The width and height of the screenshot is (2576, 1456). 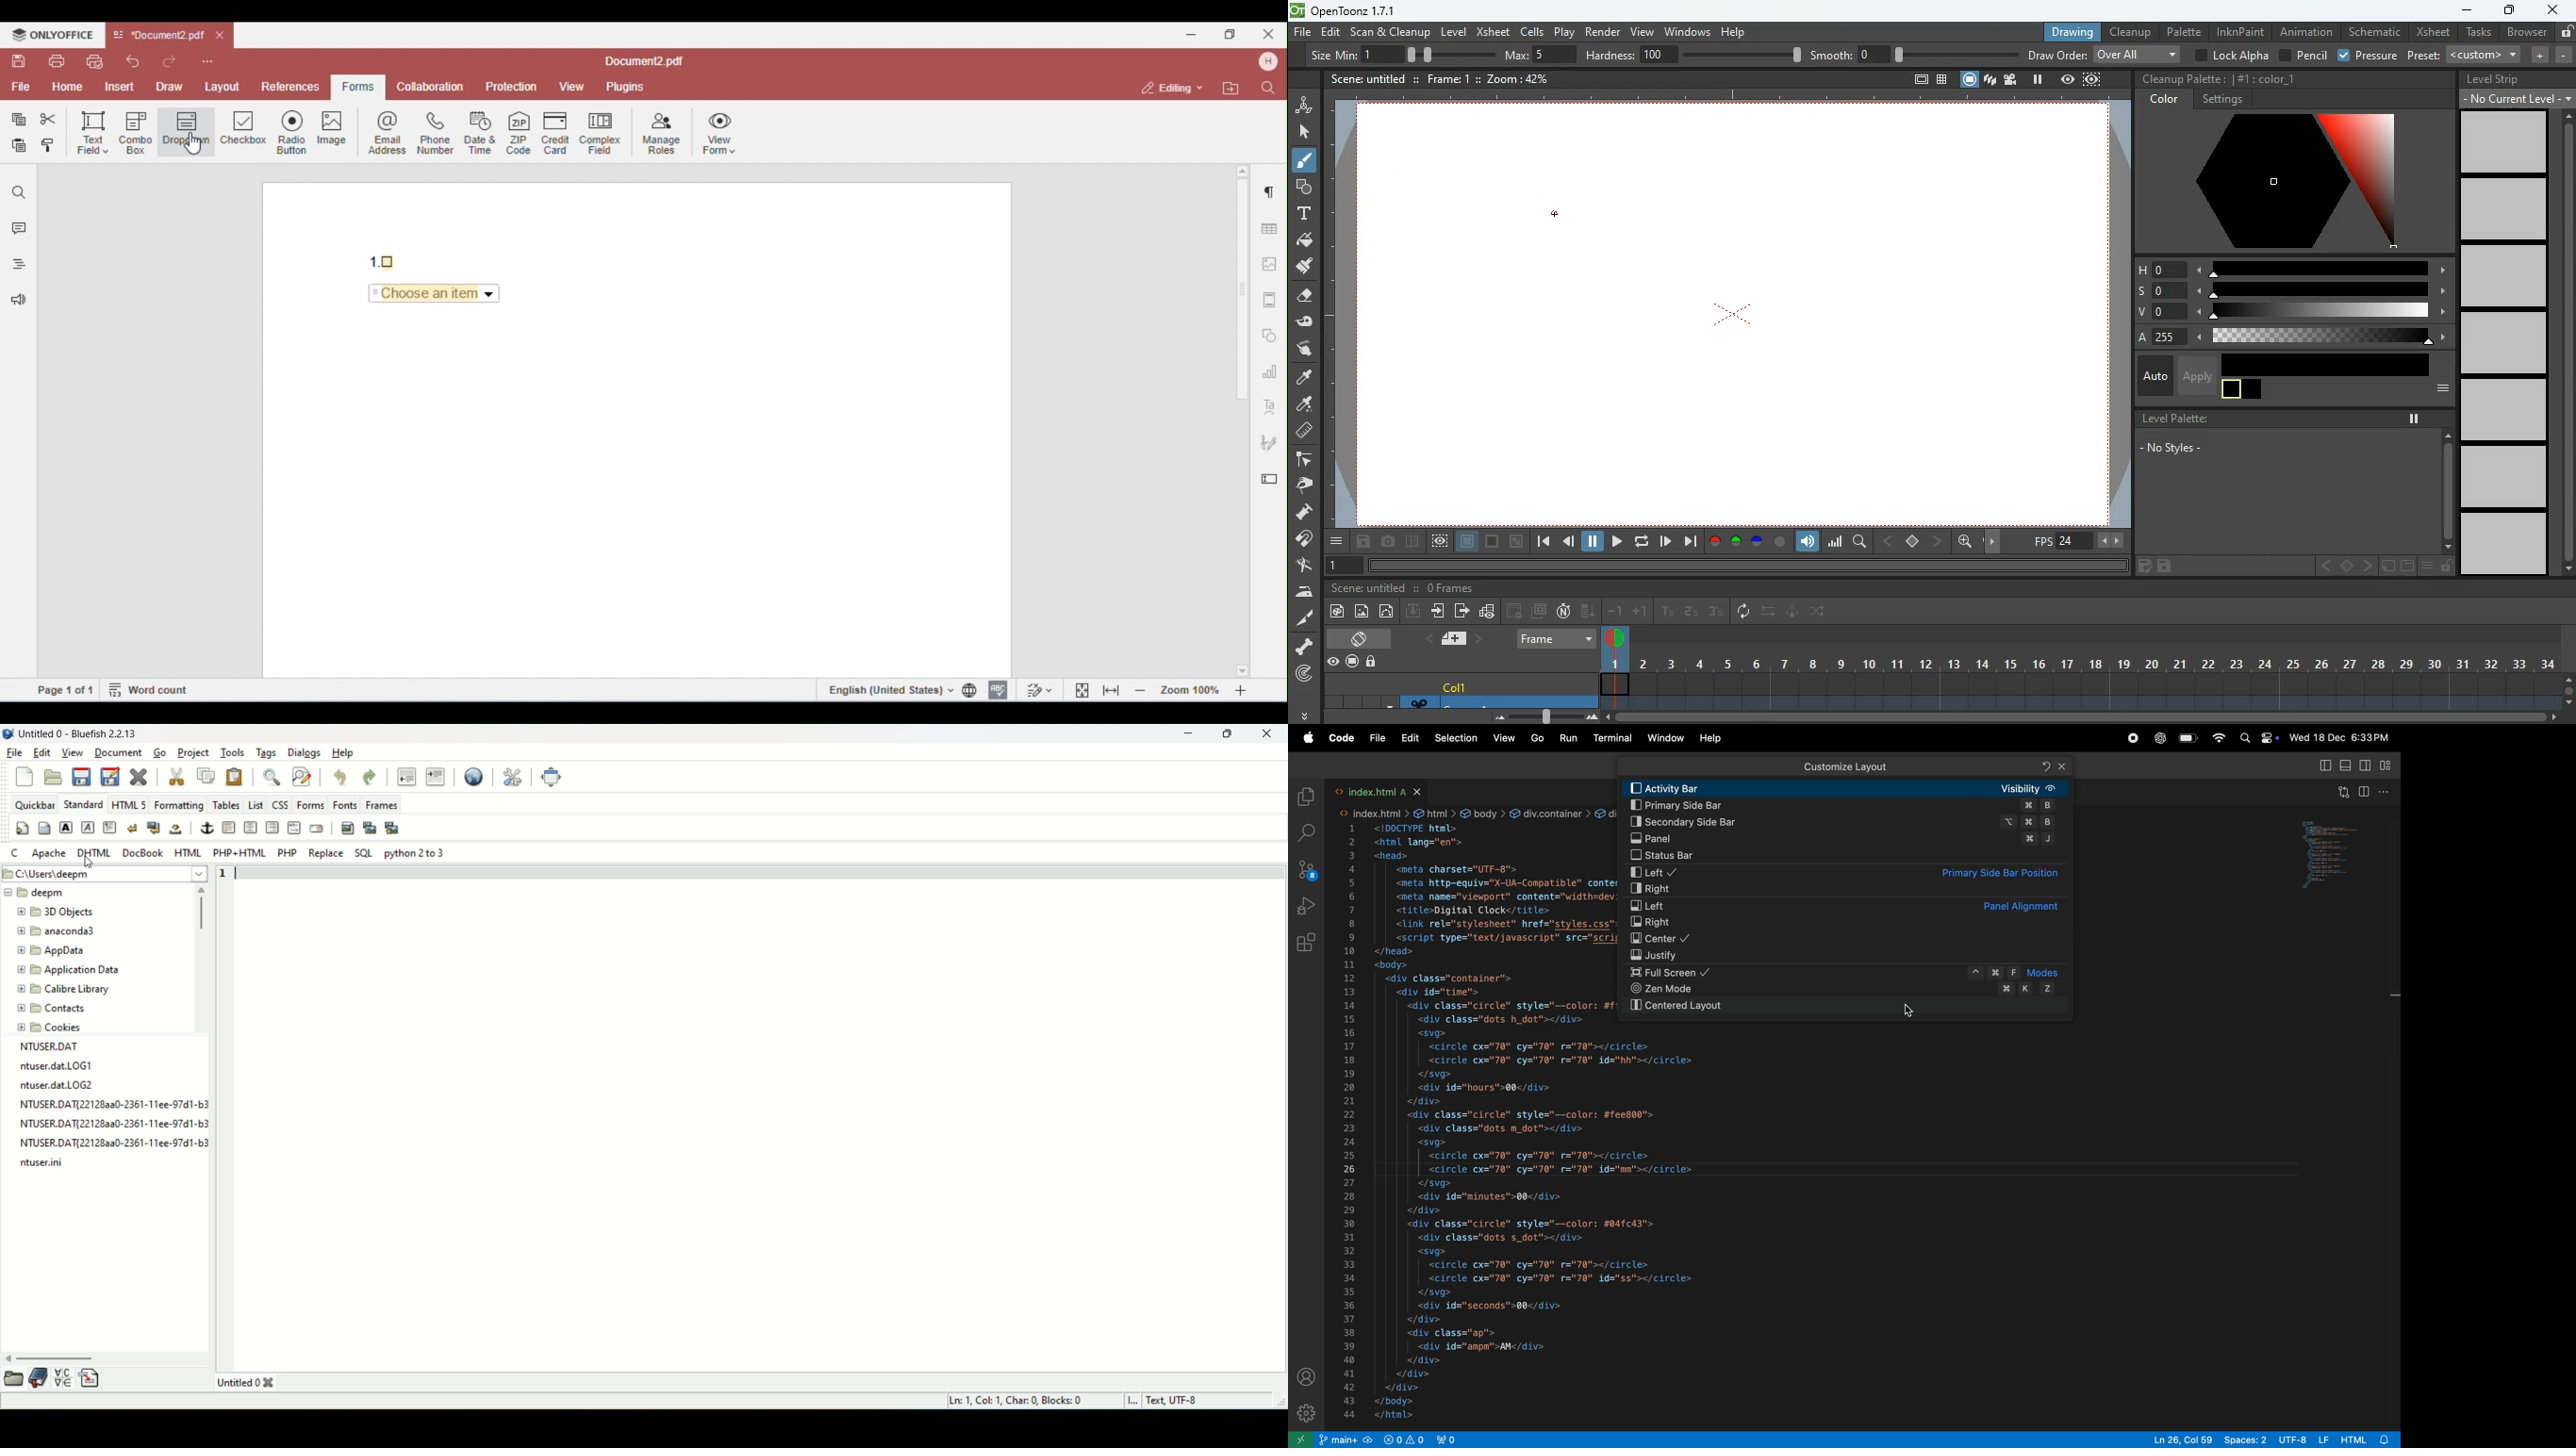 What do you see at coordinates (1376, 738) in the screenshot?
I see `file` at bounding box center [1376, 738].